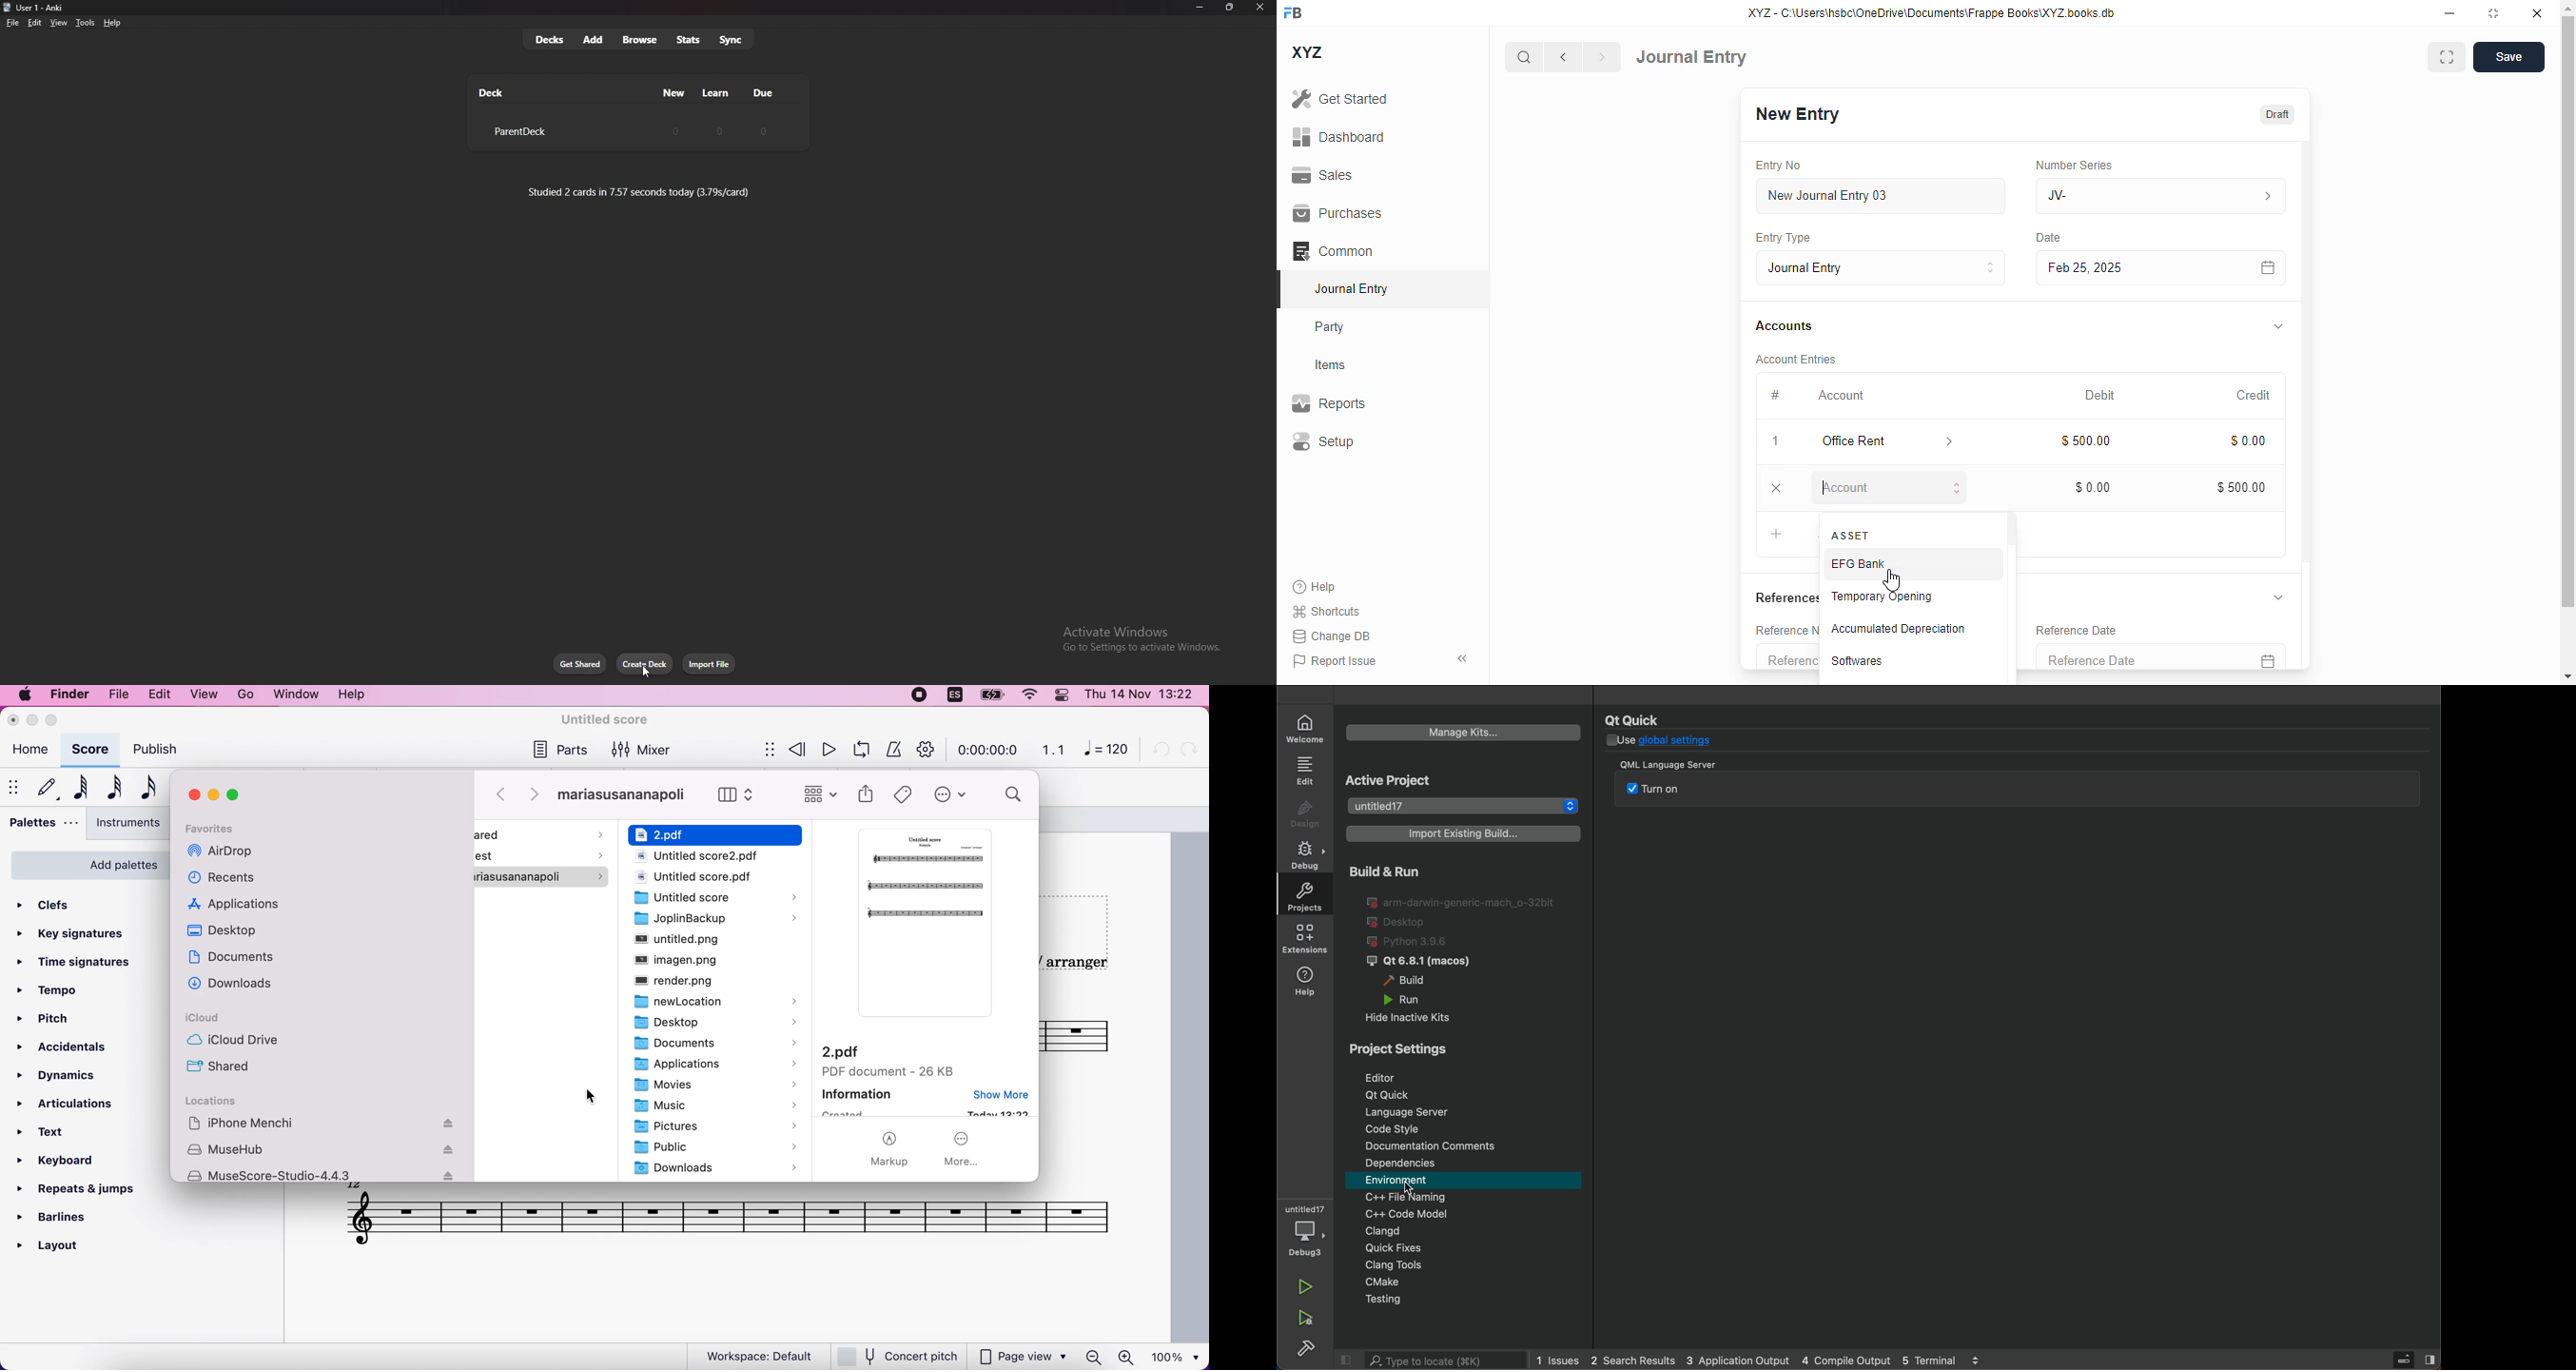 Image resolution: width=2576 pixels, height=1372 pixels. Describe the element at coordinates (625, 796) in the screenshot. I see `folder name` at that location.